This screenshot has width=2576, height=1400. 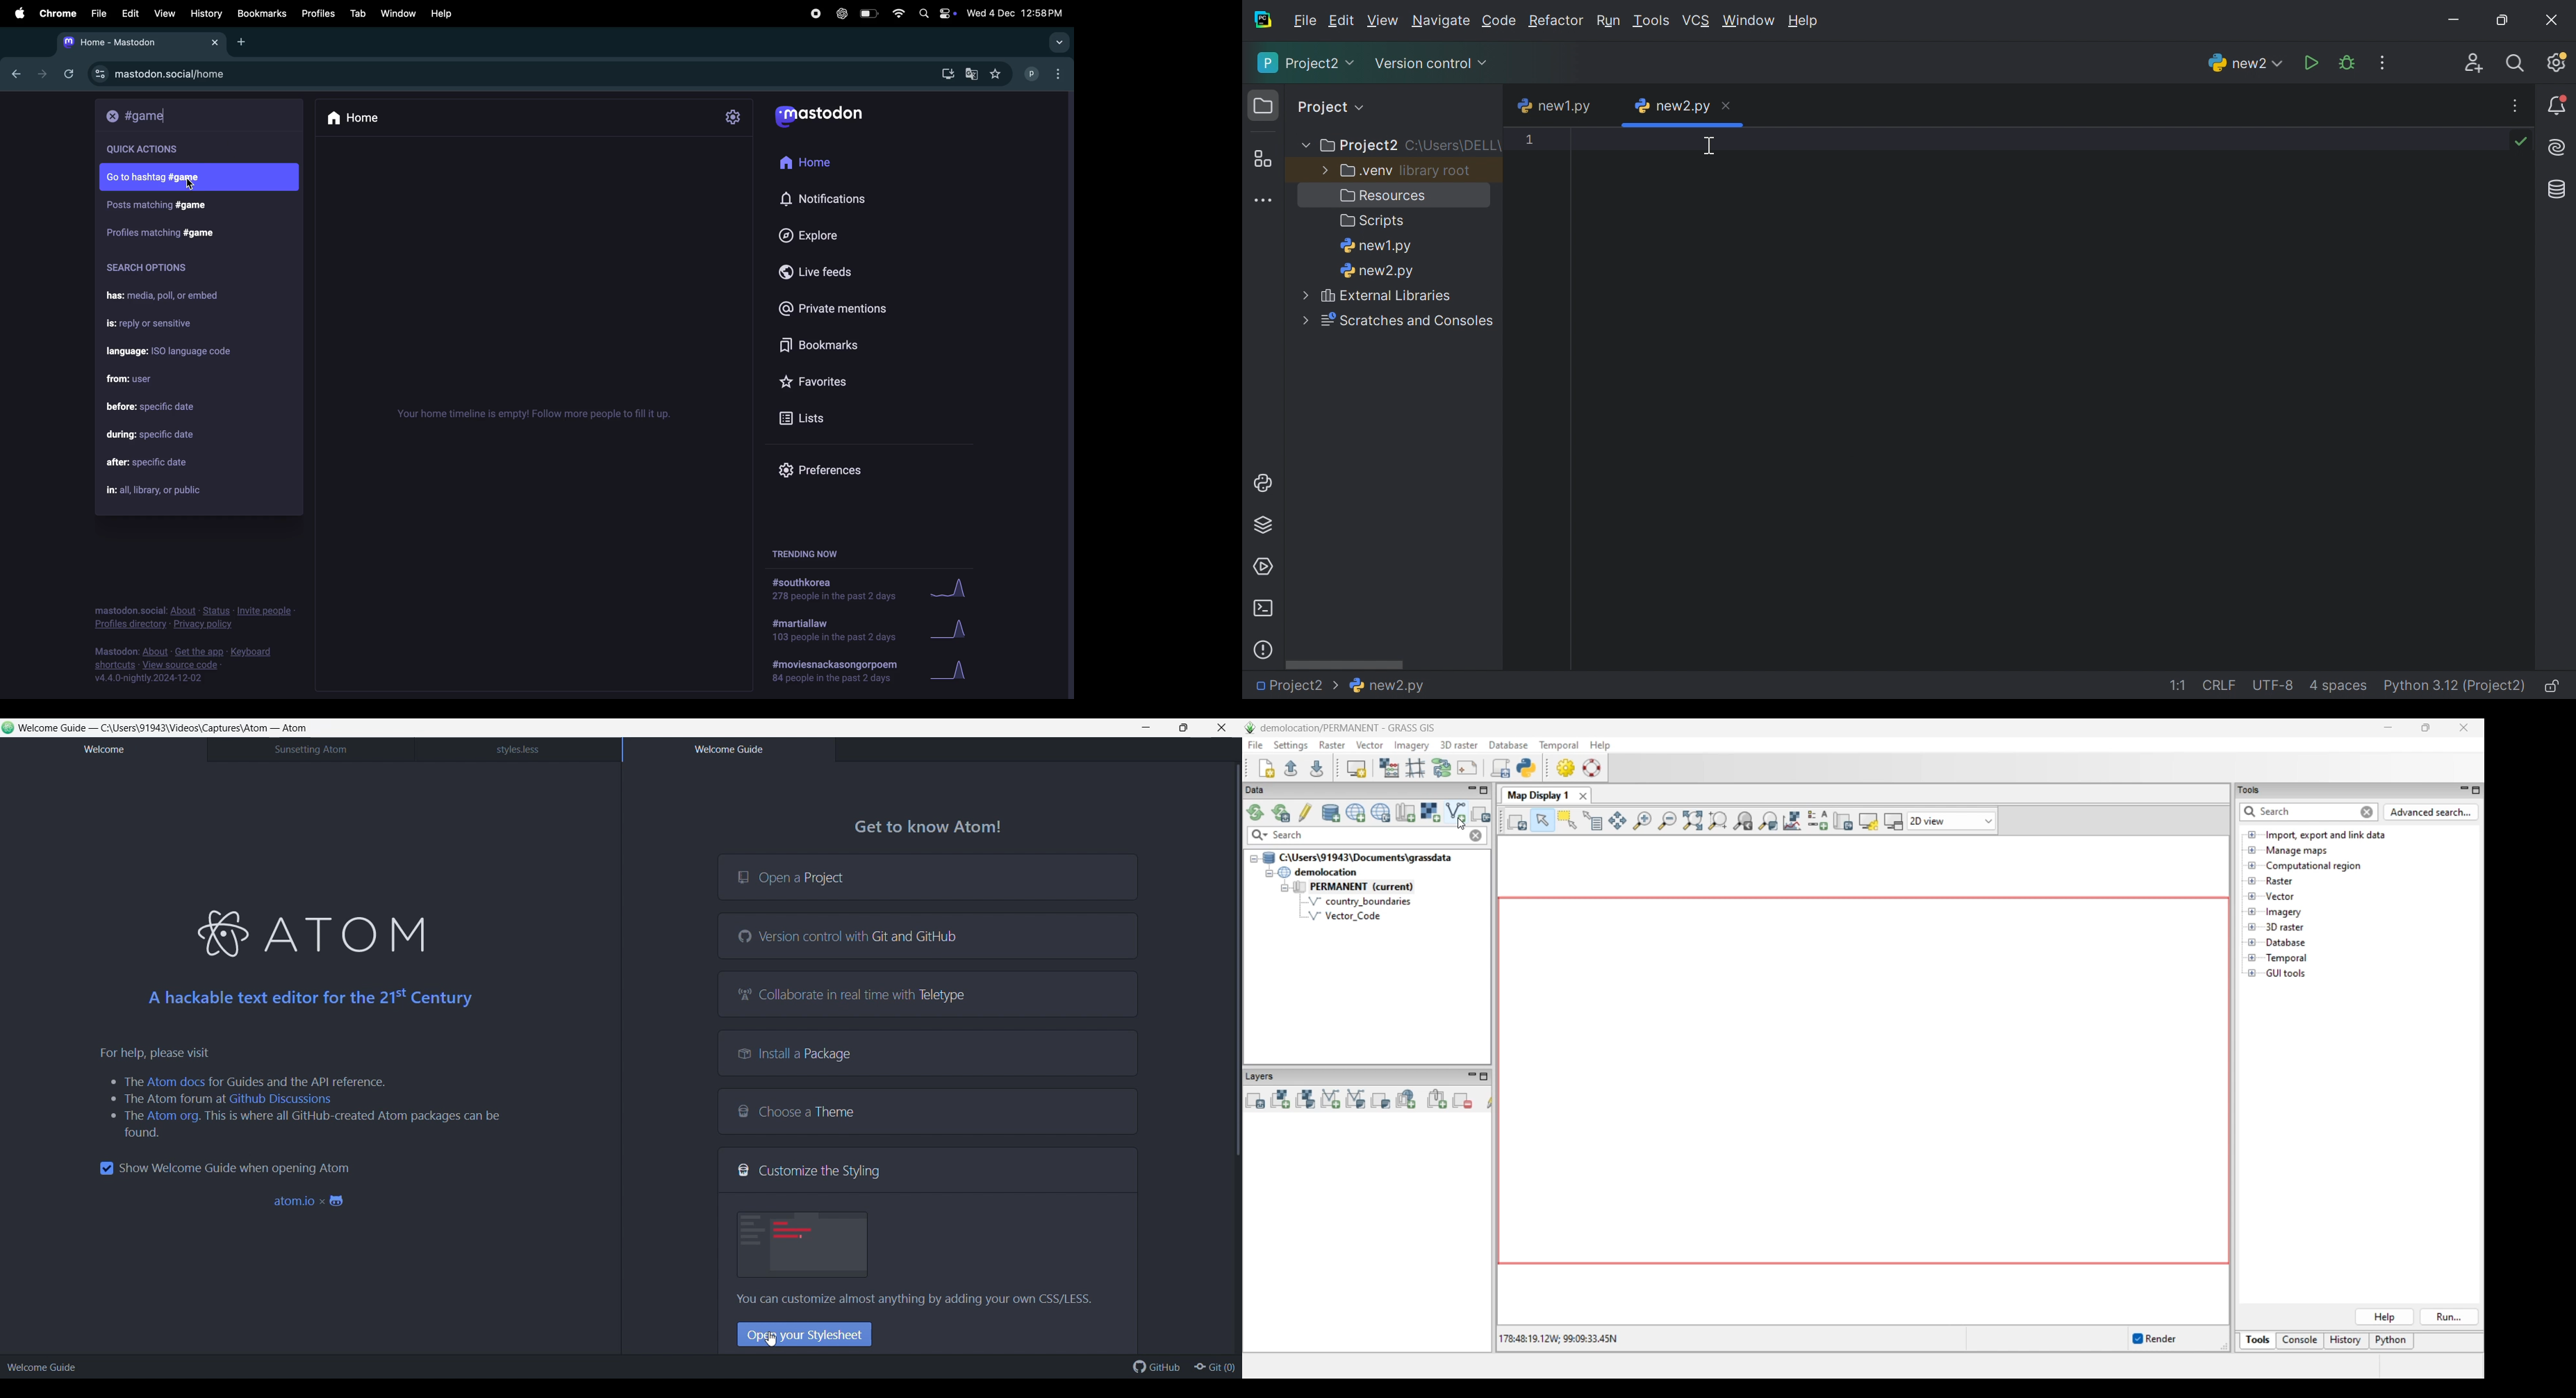 I want to click on prefrences, so click(x=822, y=471).